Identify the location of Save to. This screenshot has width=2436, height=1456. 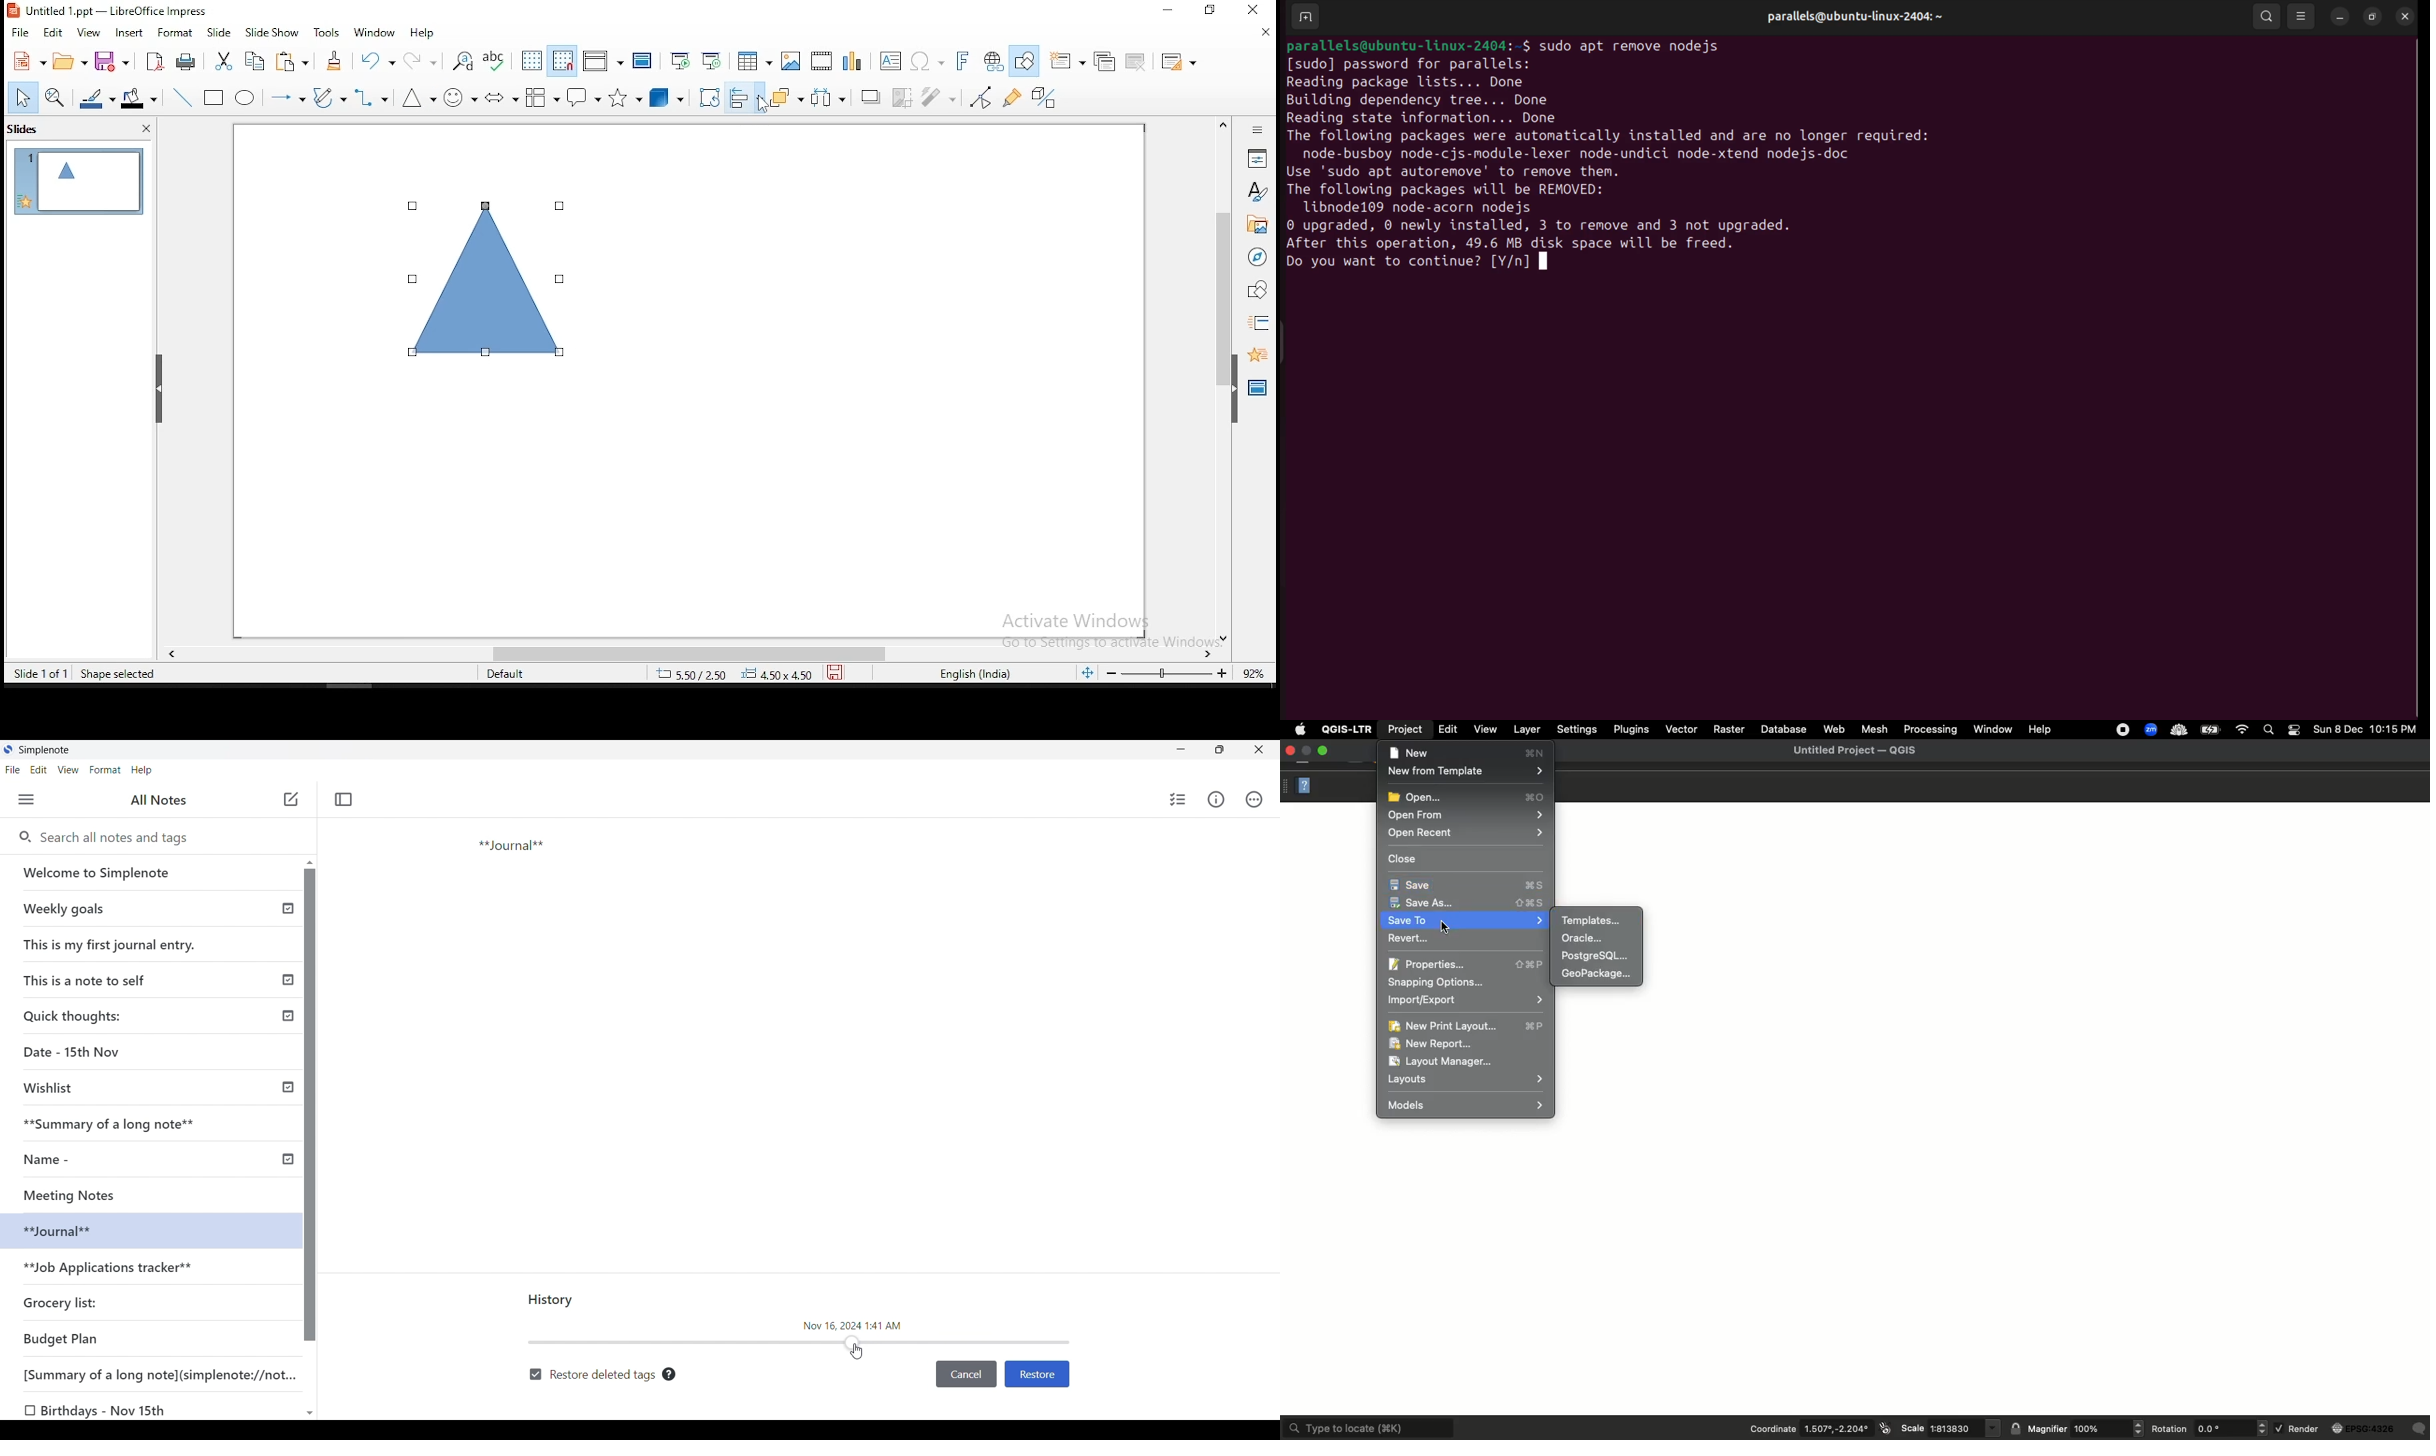
(1466, 922).